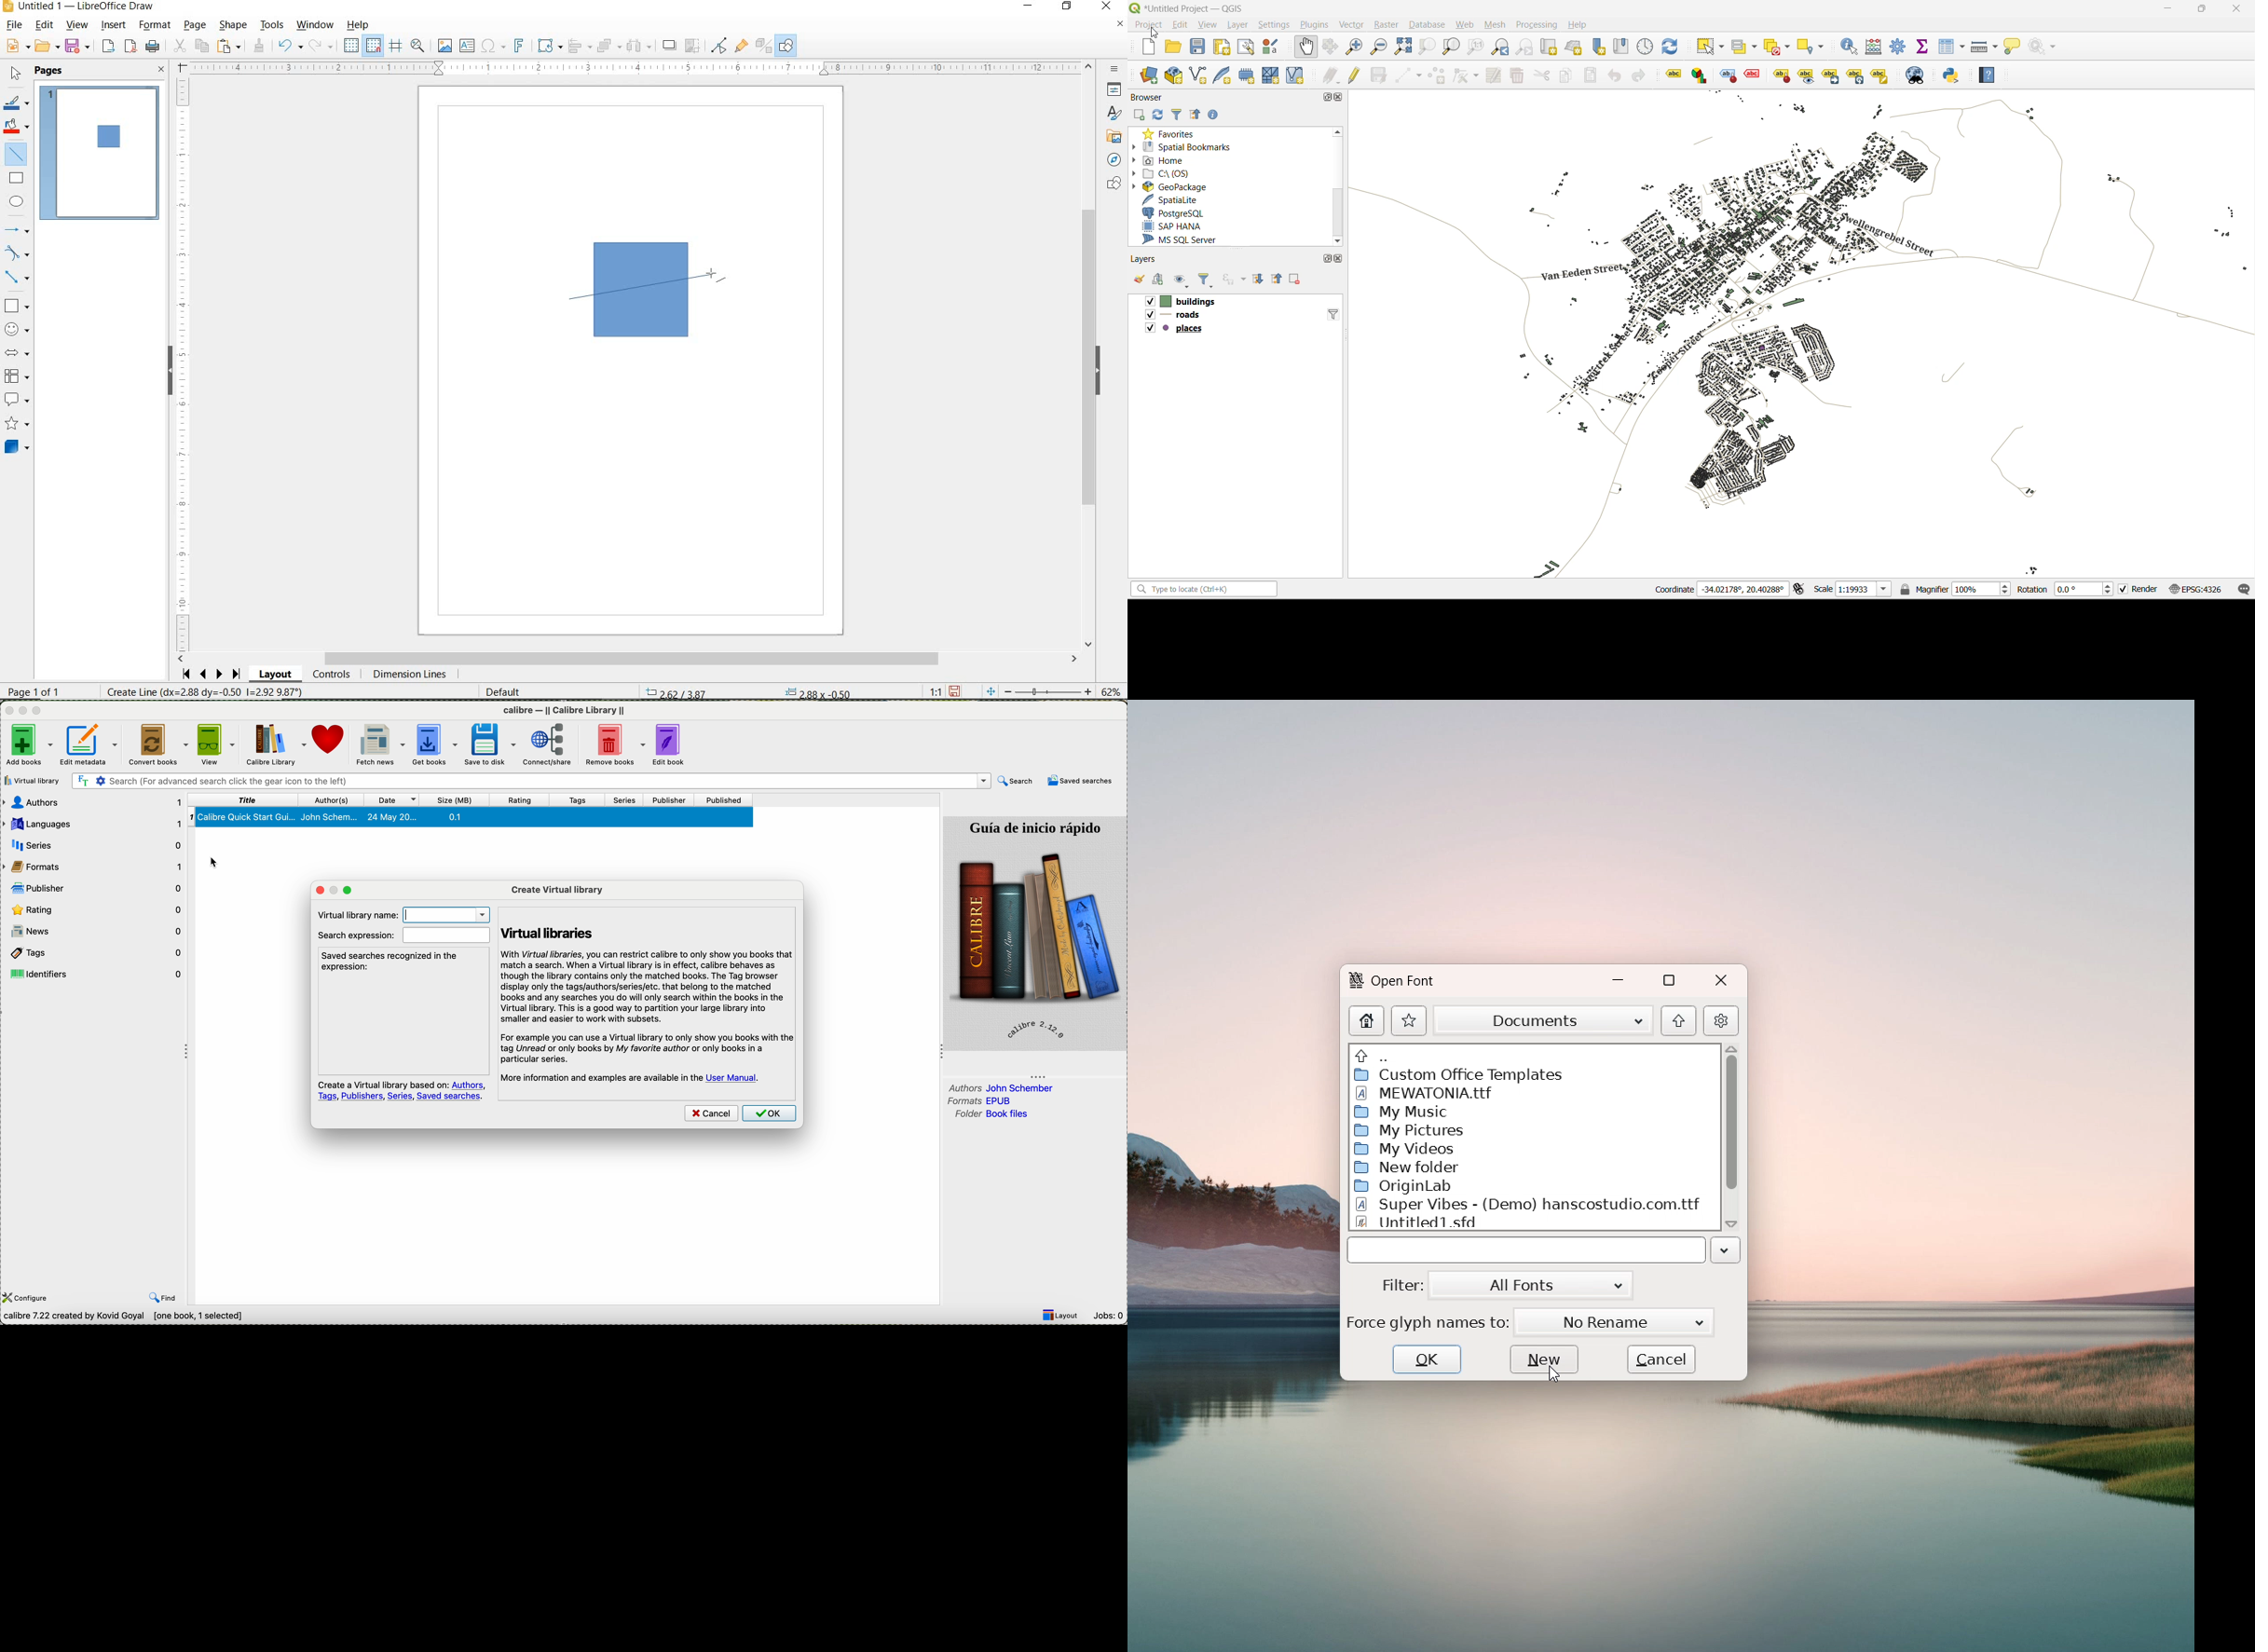 The width and height of the screenshot is (2268, 1652). I want to click on DISPLAY GRID, so click(352, 46).